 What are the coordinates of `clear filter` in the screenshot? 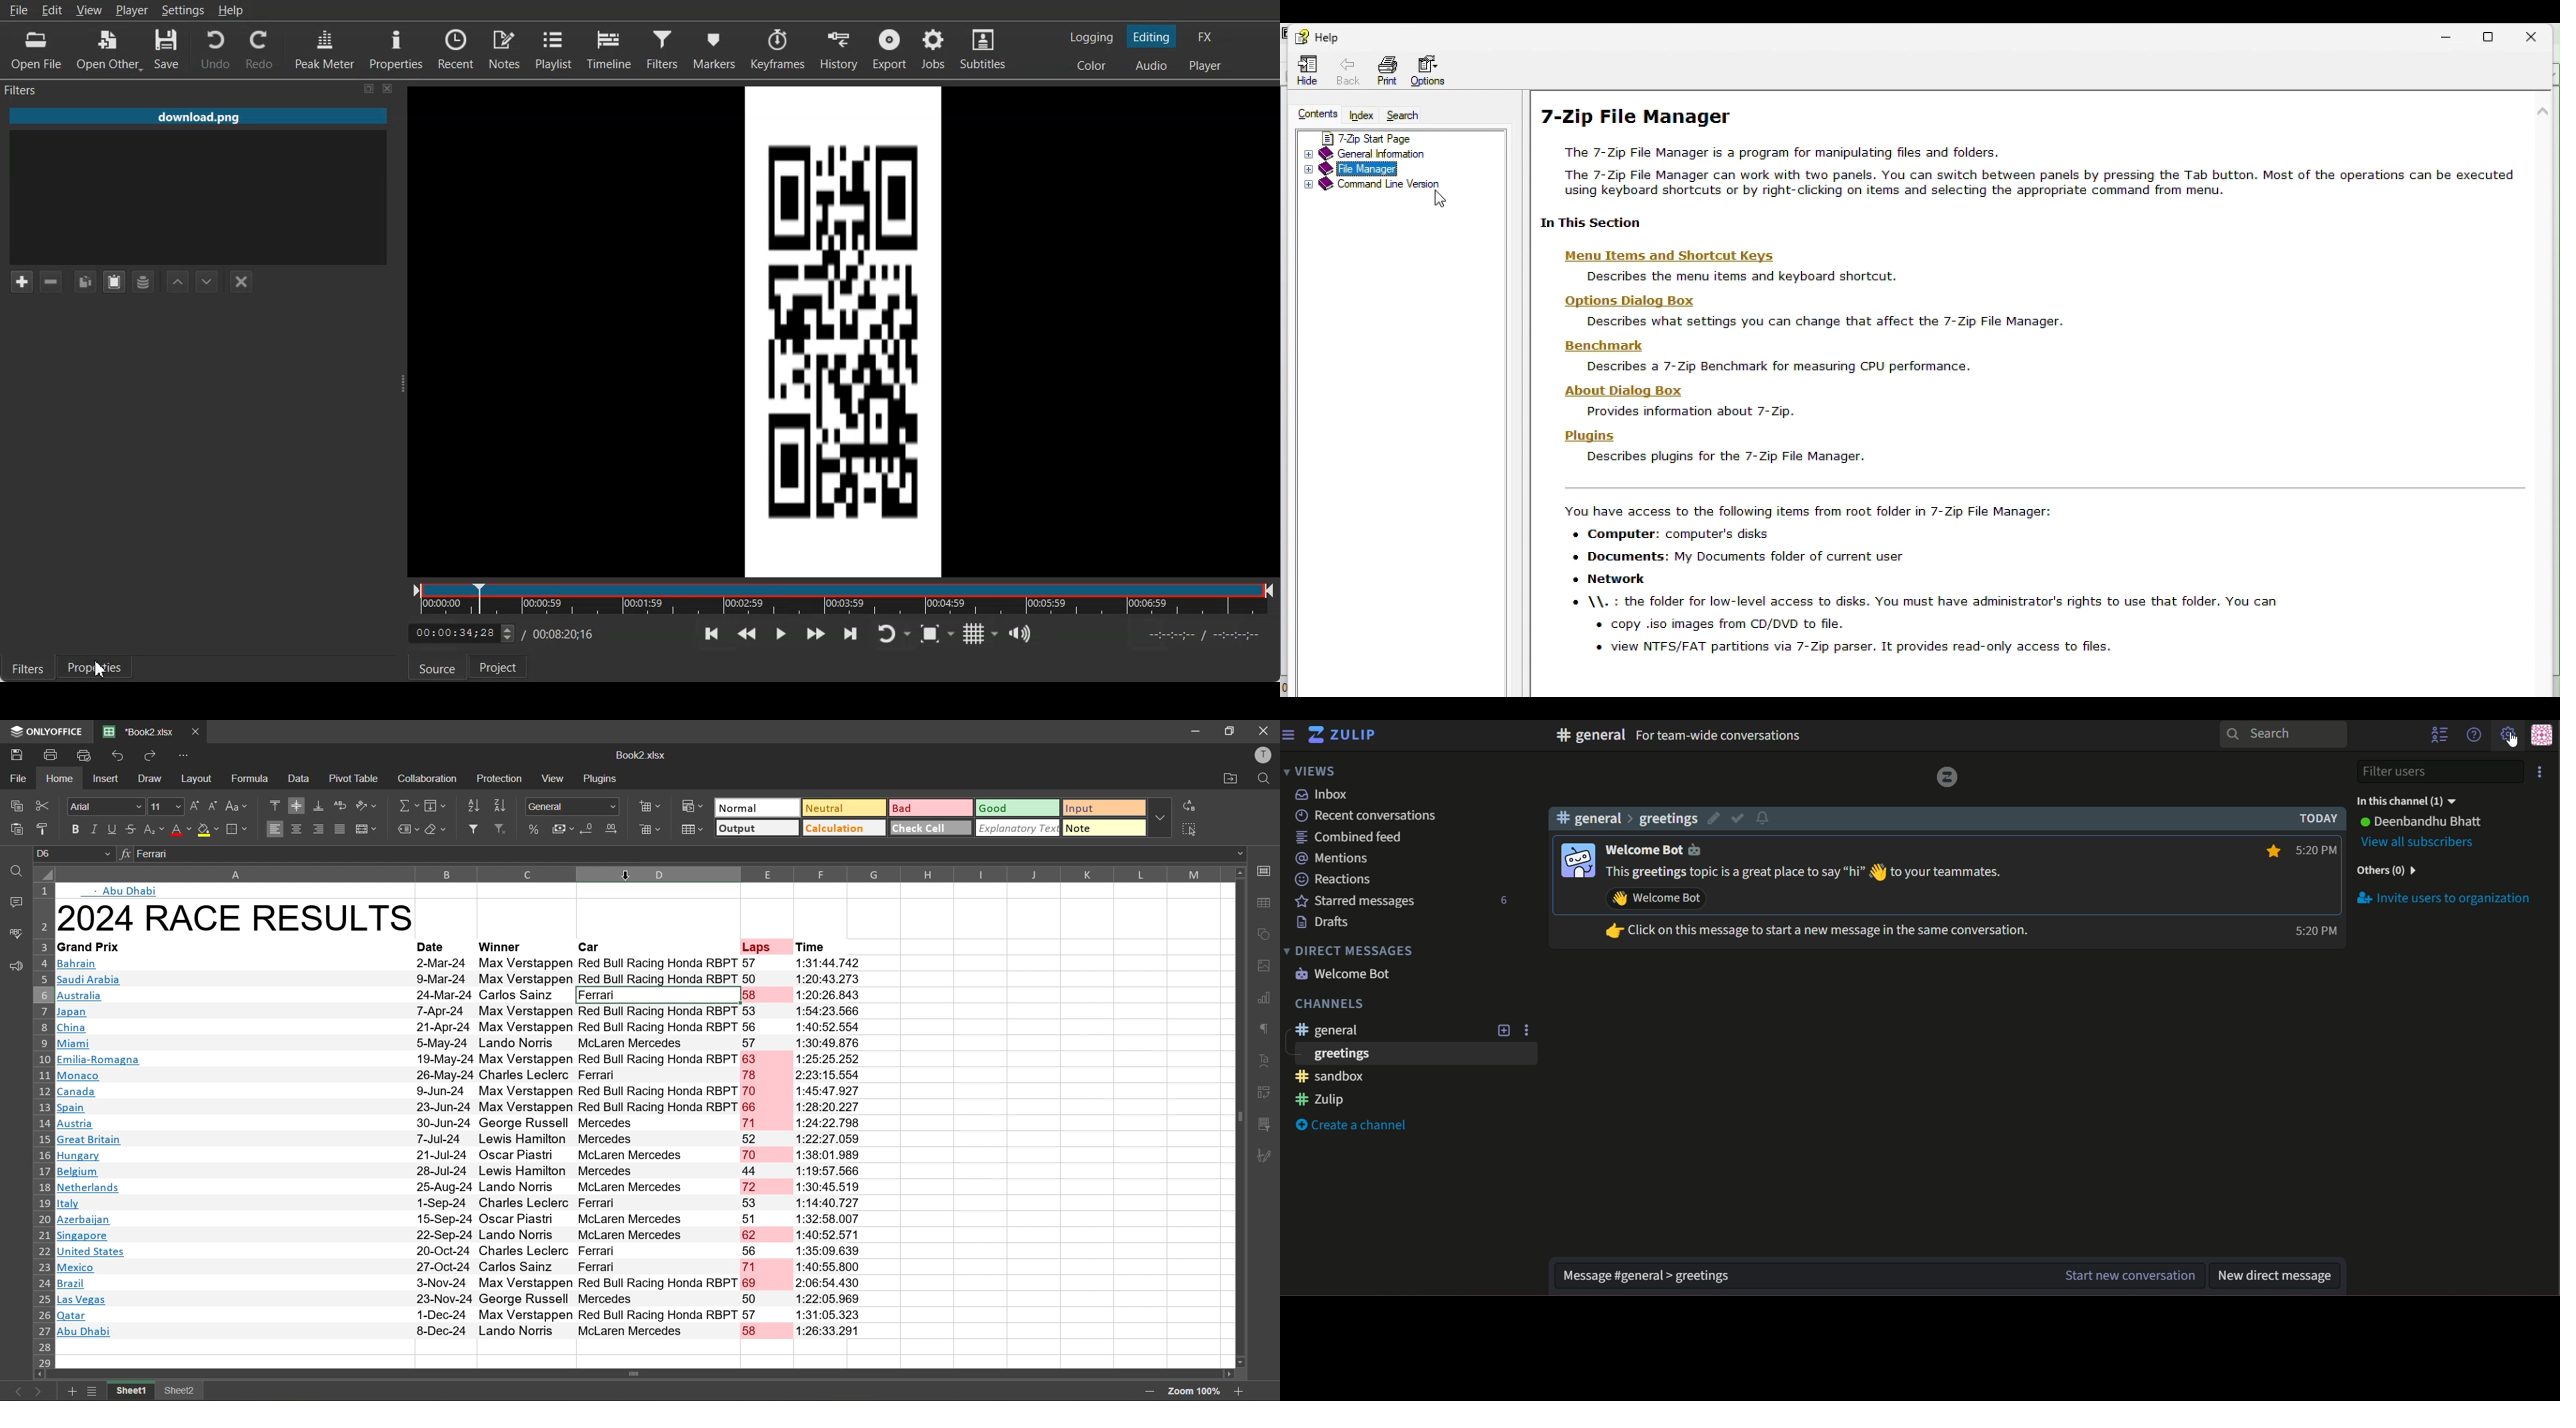 It's located at (501, 829).